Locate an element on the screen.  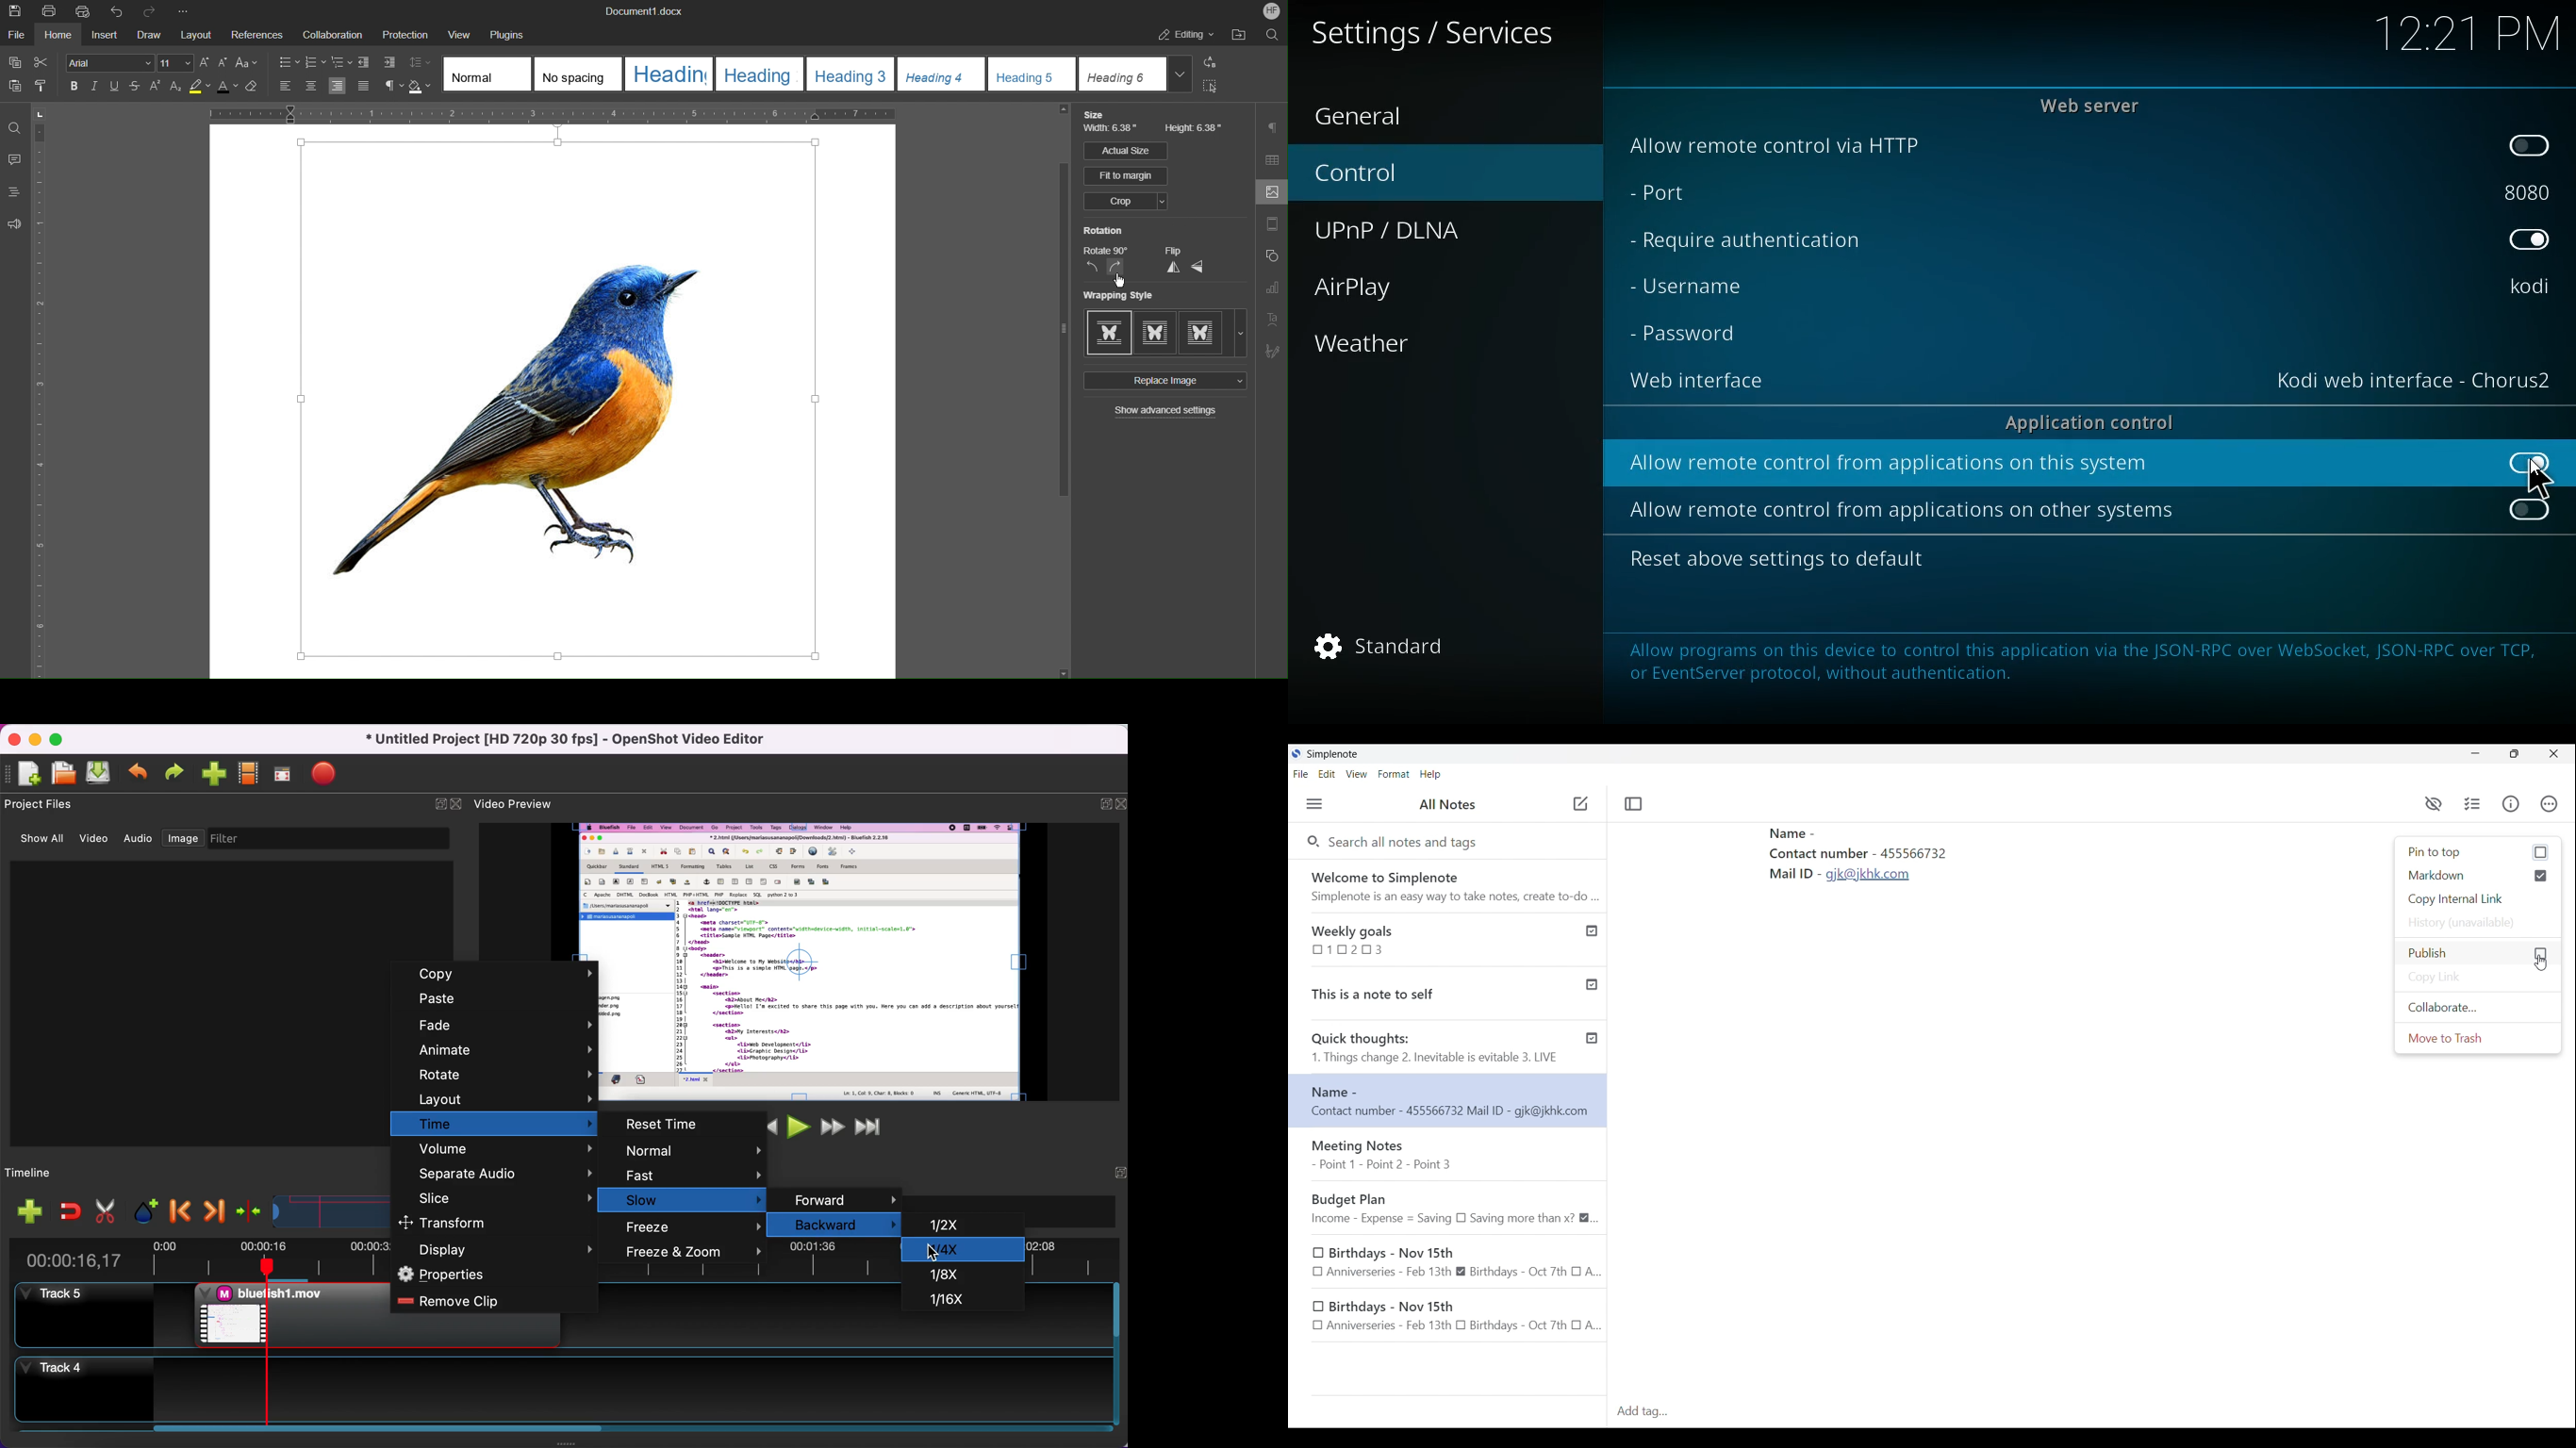
Normal is located at coordinates (487, 73).